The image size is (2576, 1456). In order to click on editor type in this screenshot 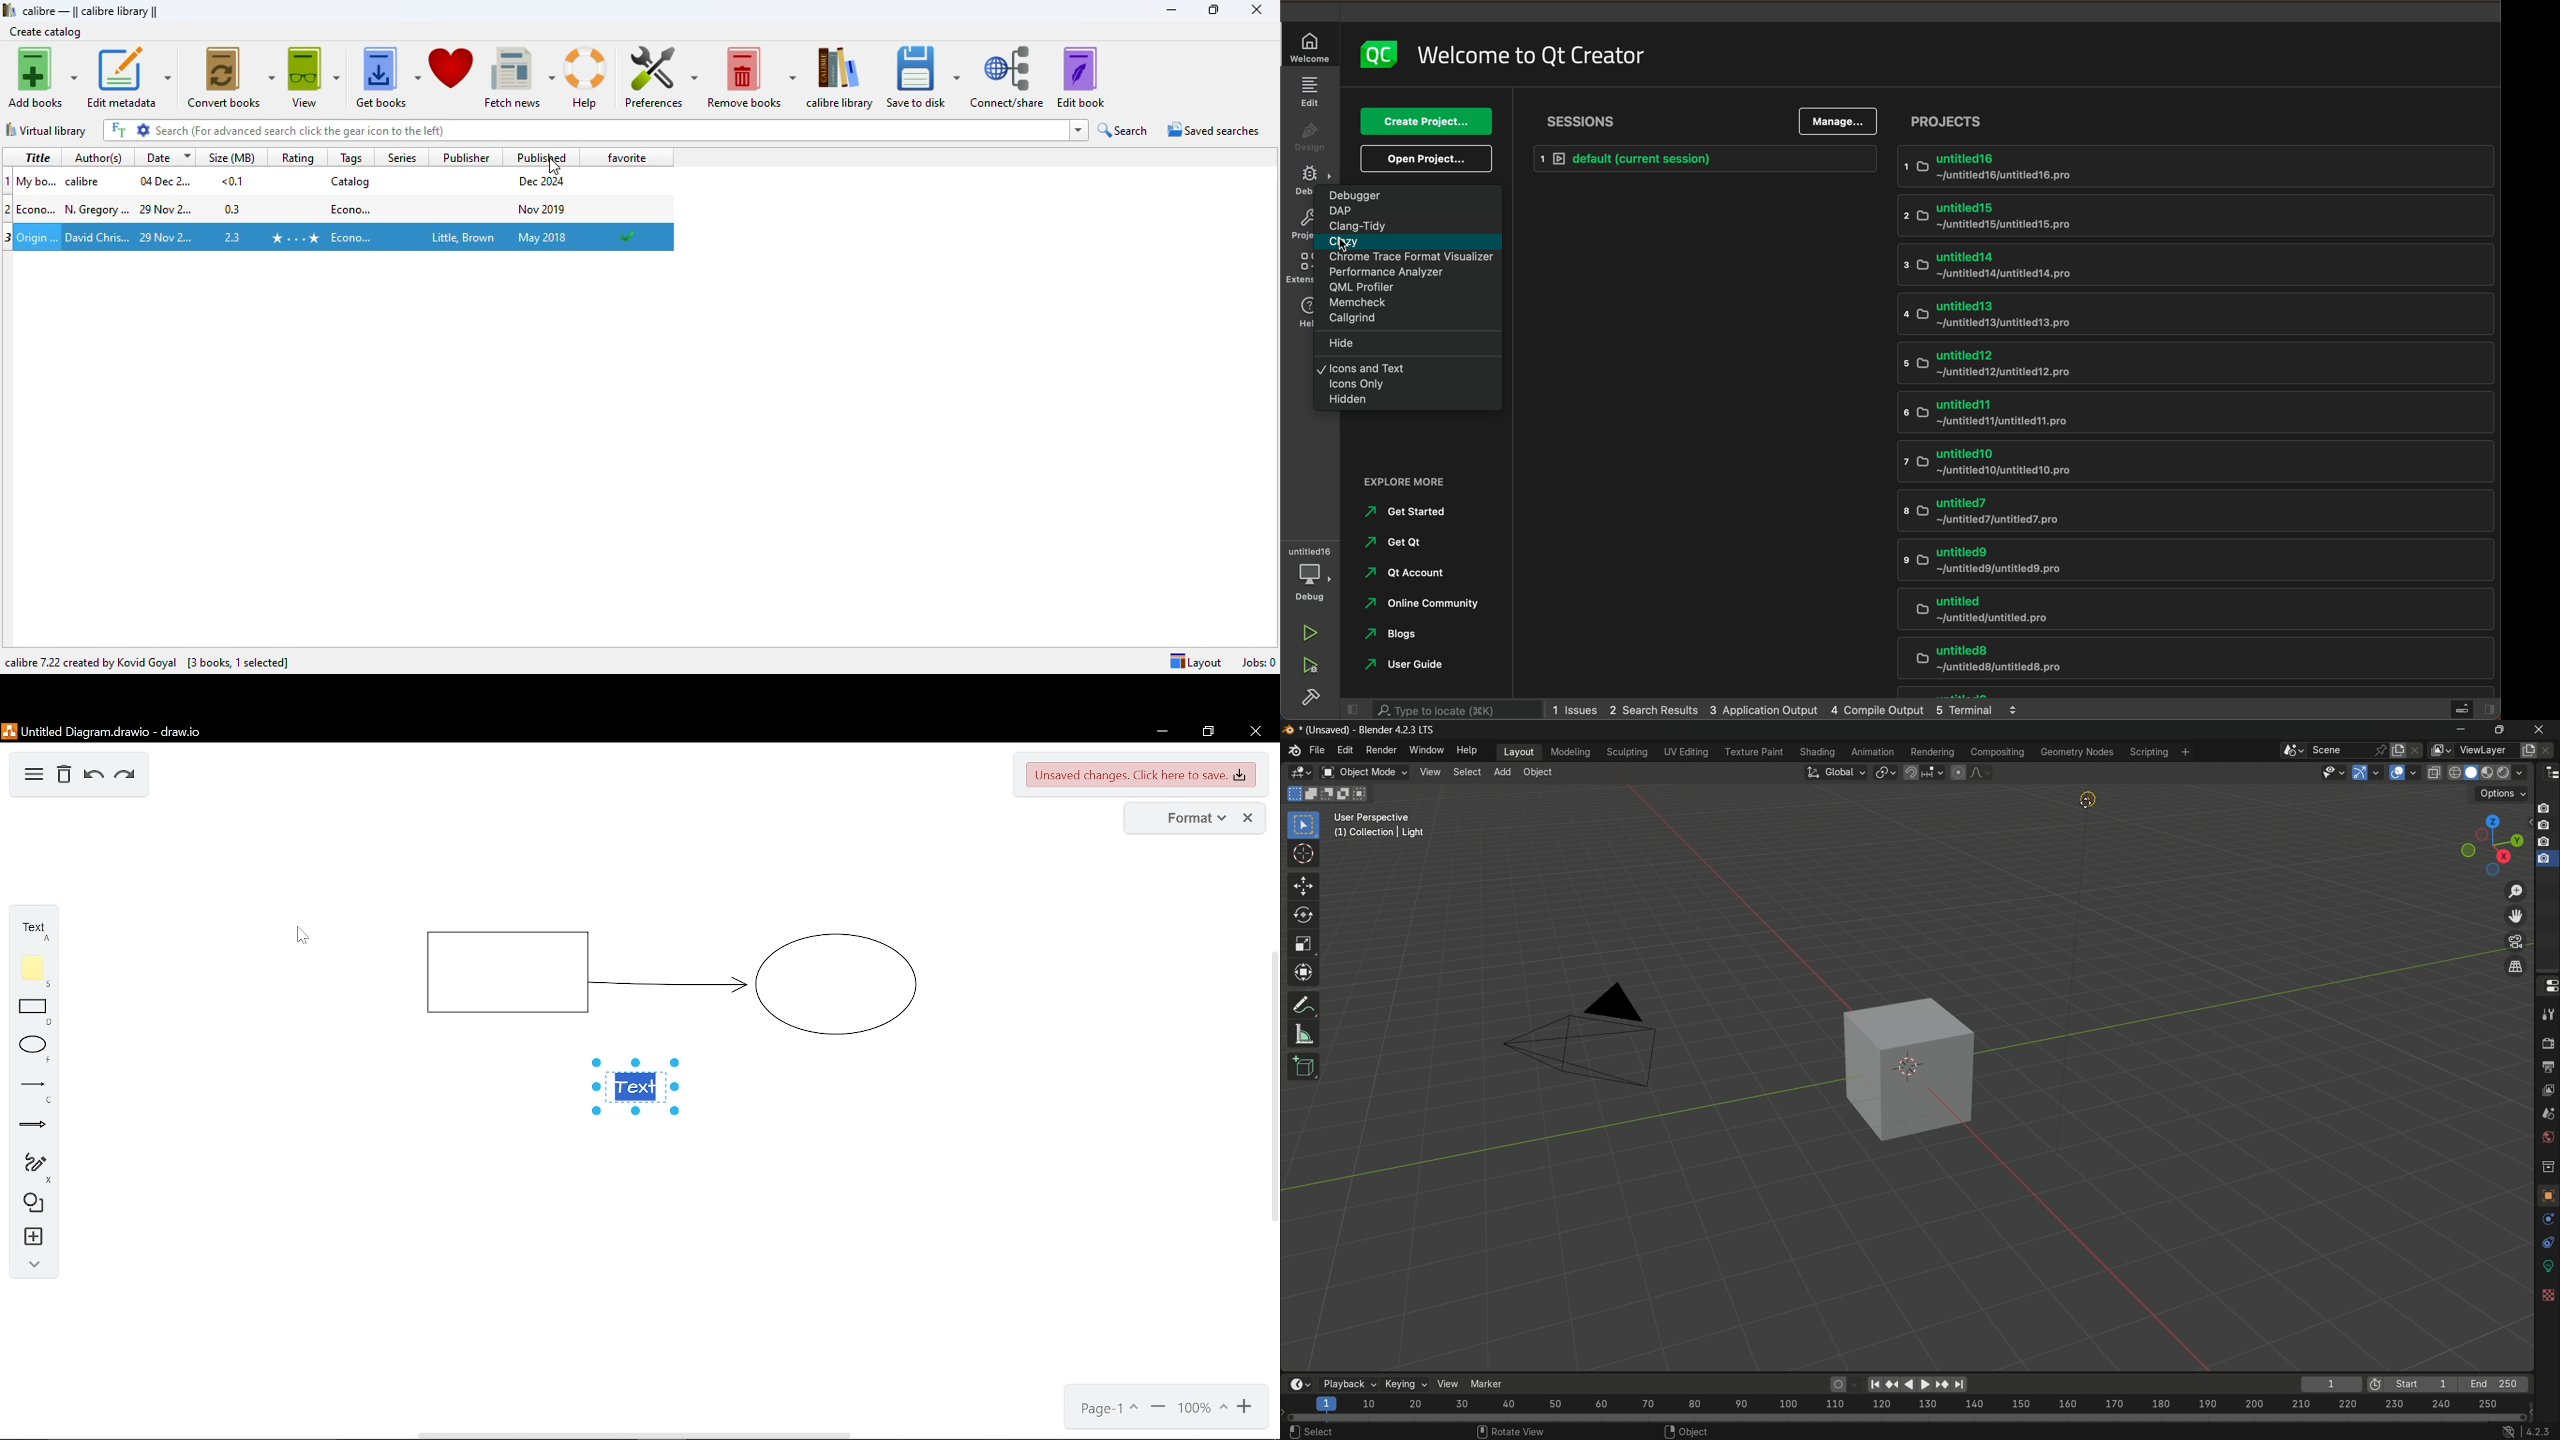, I will do `click(1301, 772)`.